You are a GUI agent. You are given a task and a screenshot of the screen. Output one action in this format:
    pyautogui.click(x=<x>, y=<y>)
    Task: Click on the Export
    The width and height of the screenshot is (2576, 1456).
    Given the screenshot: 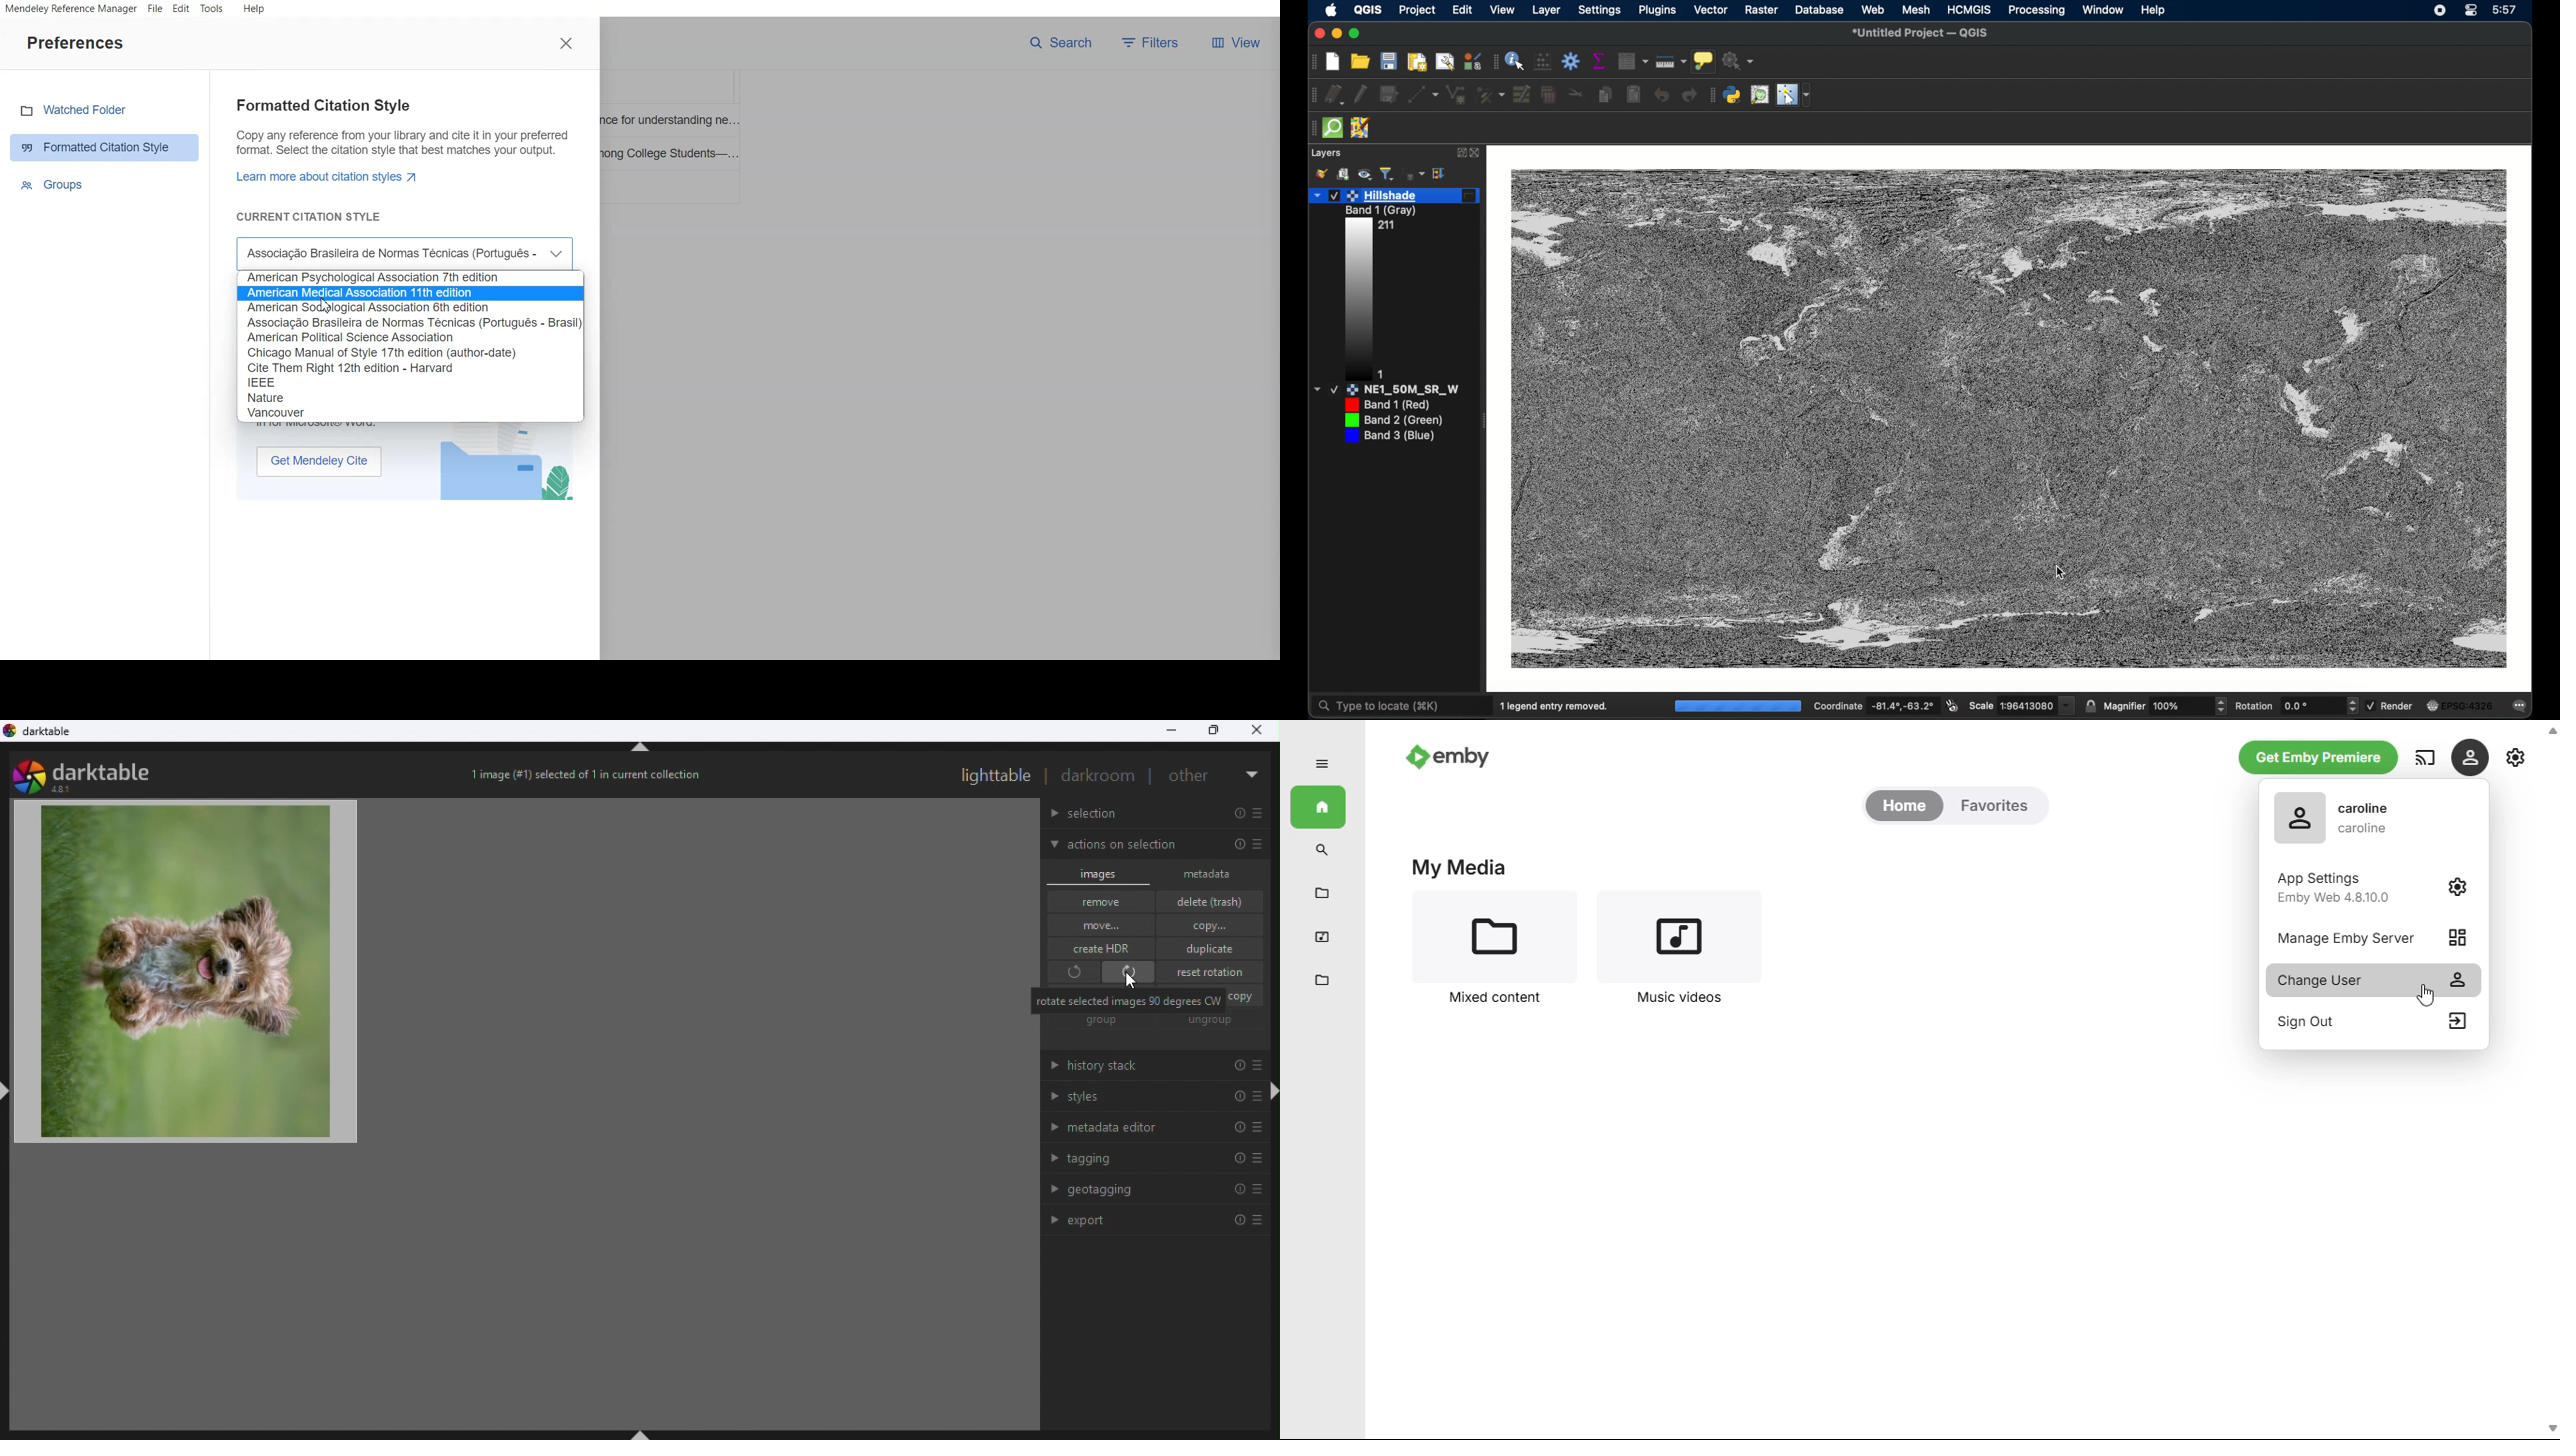 What is the action you would take?
    pyautogui.click(x=1162, y=1219)
    